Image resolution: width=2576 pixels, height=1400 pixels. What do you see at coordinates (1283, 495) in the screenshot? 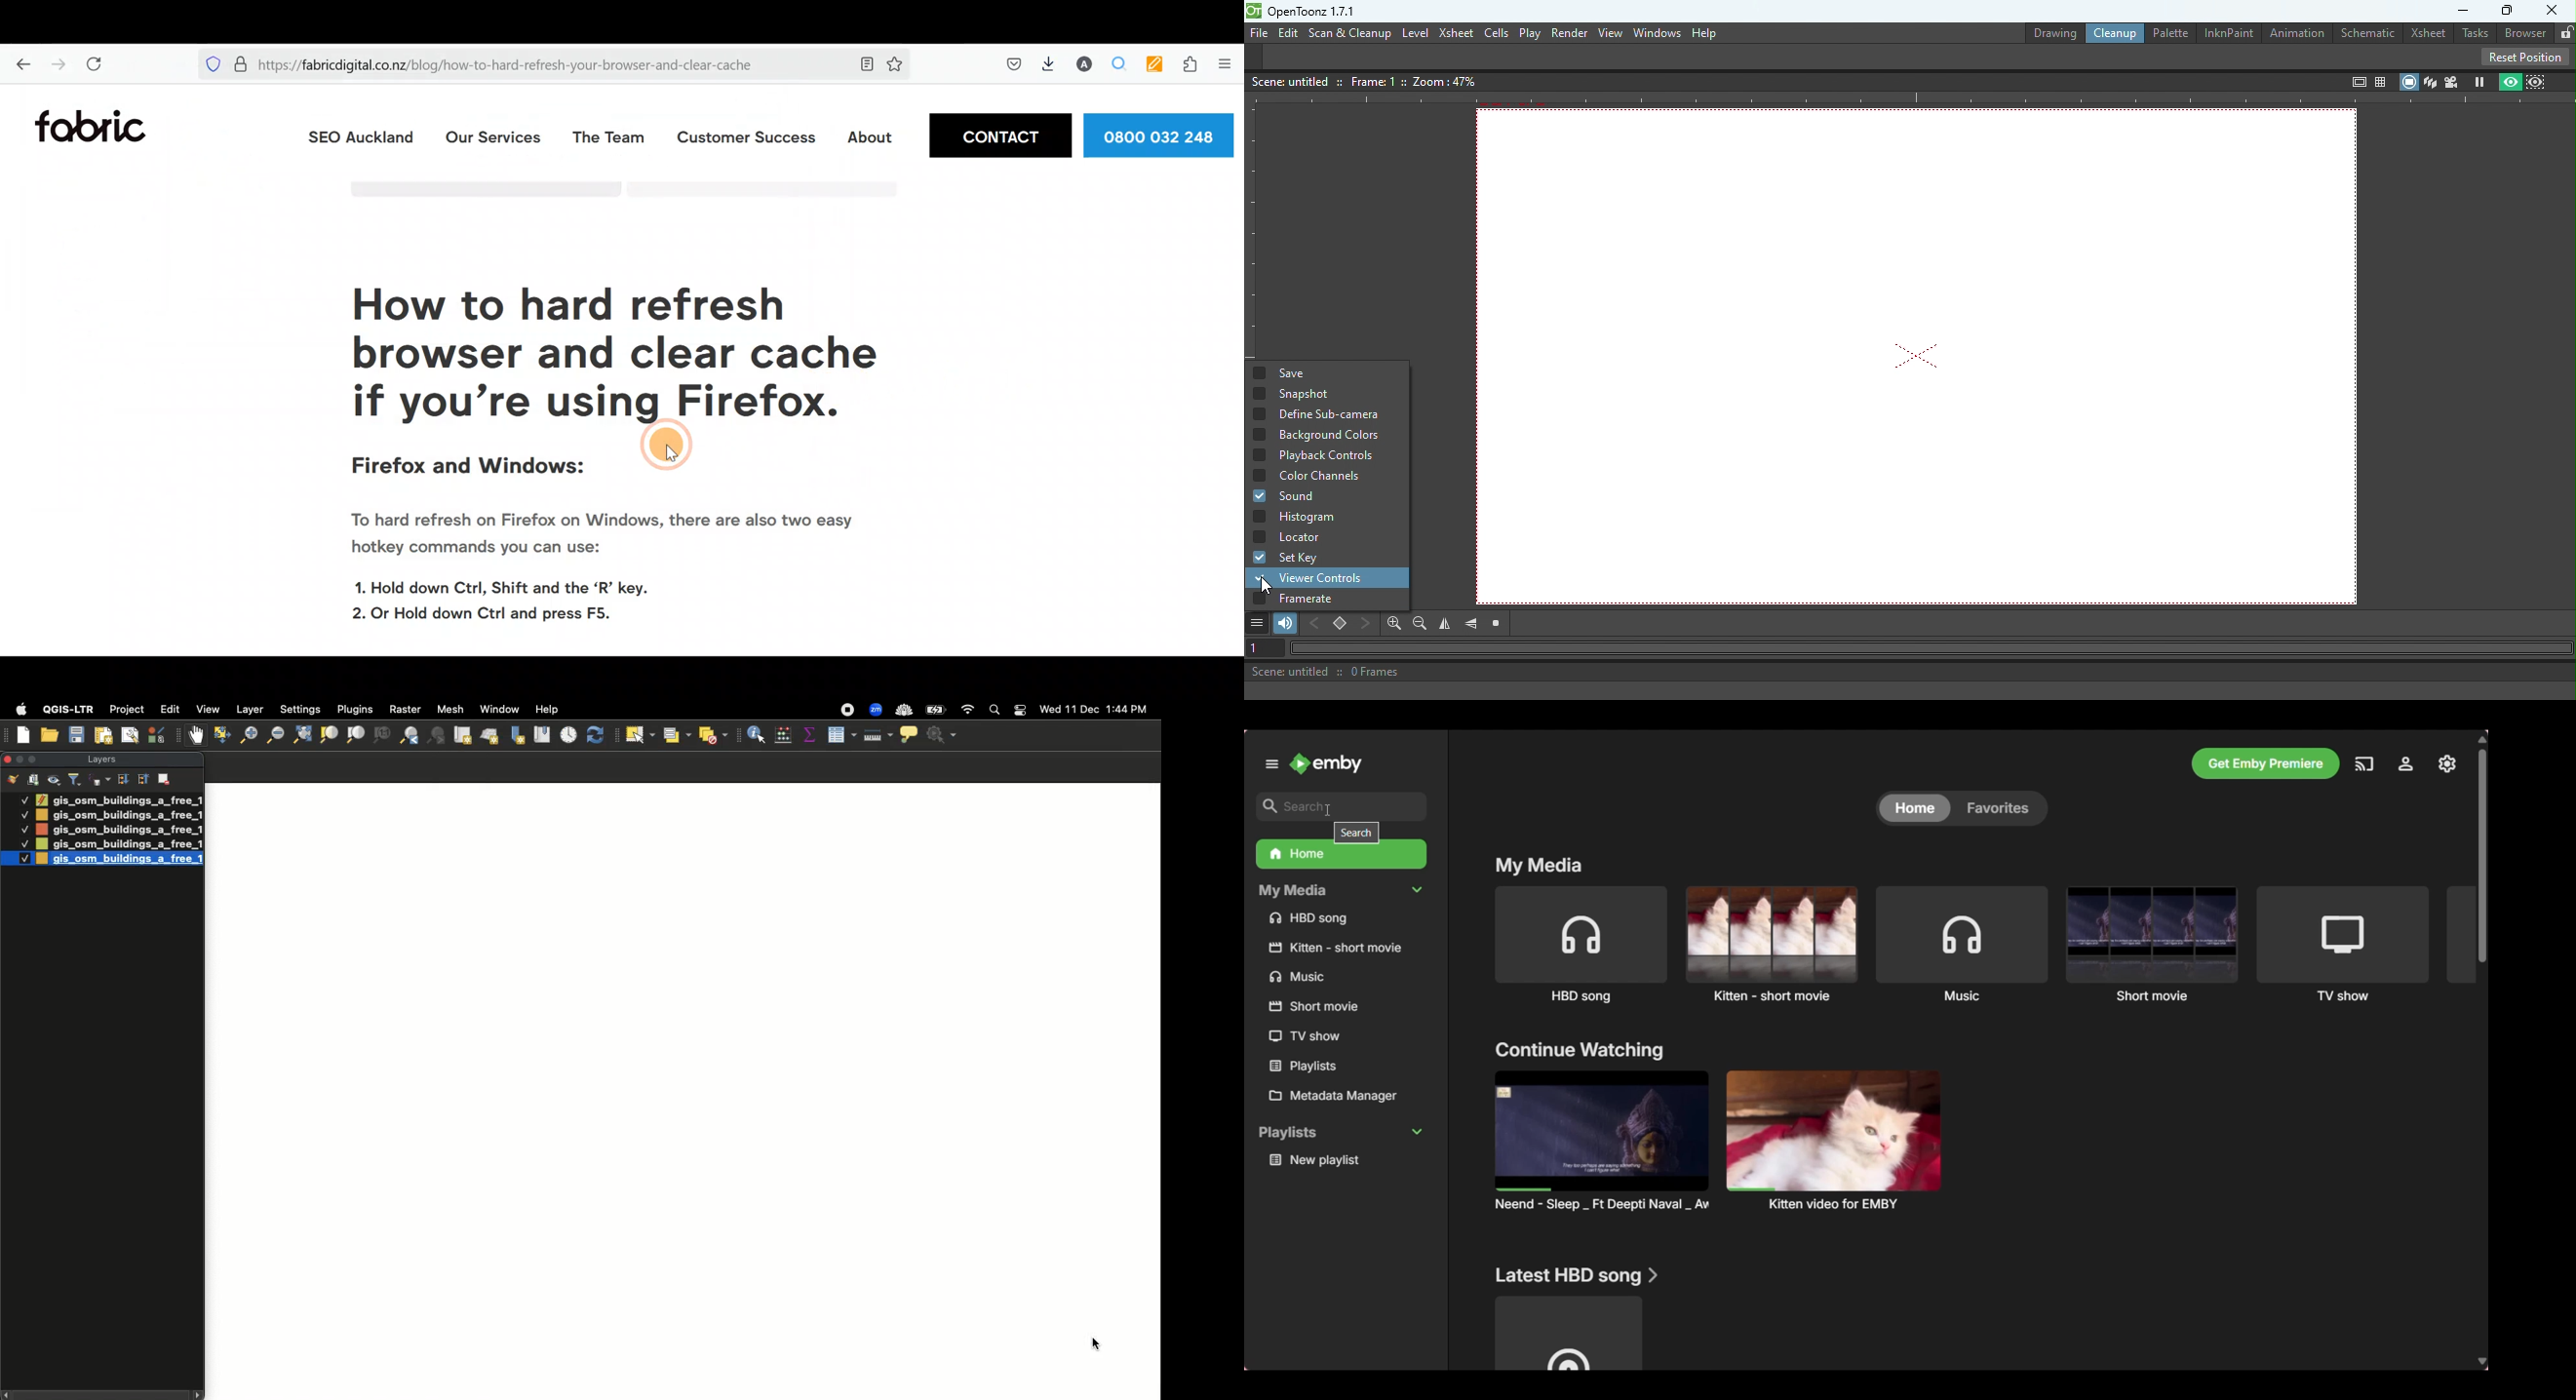
I see `Sound` at bounding box center [1283, 495].